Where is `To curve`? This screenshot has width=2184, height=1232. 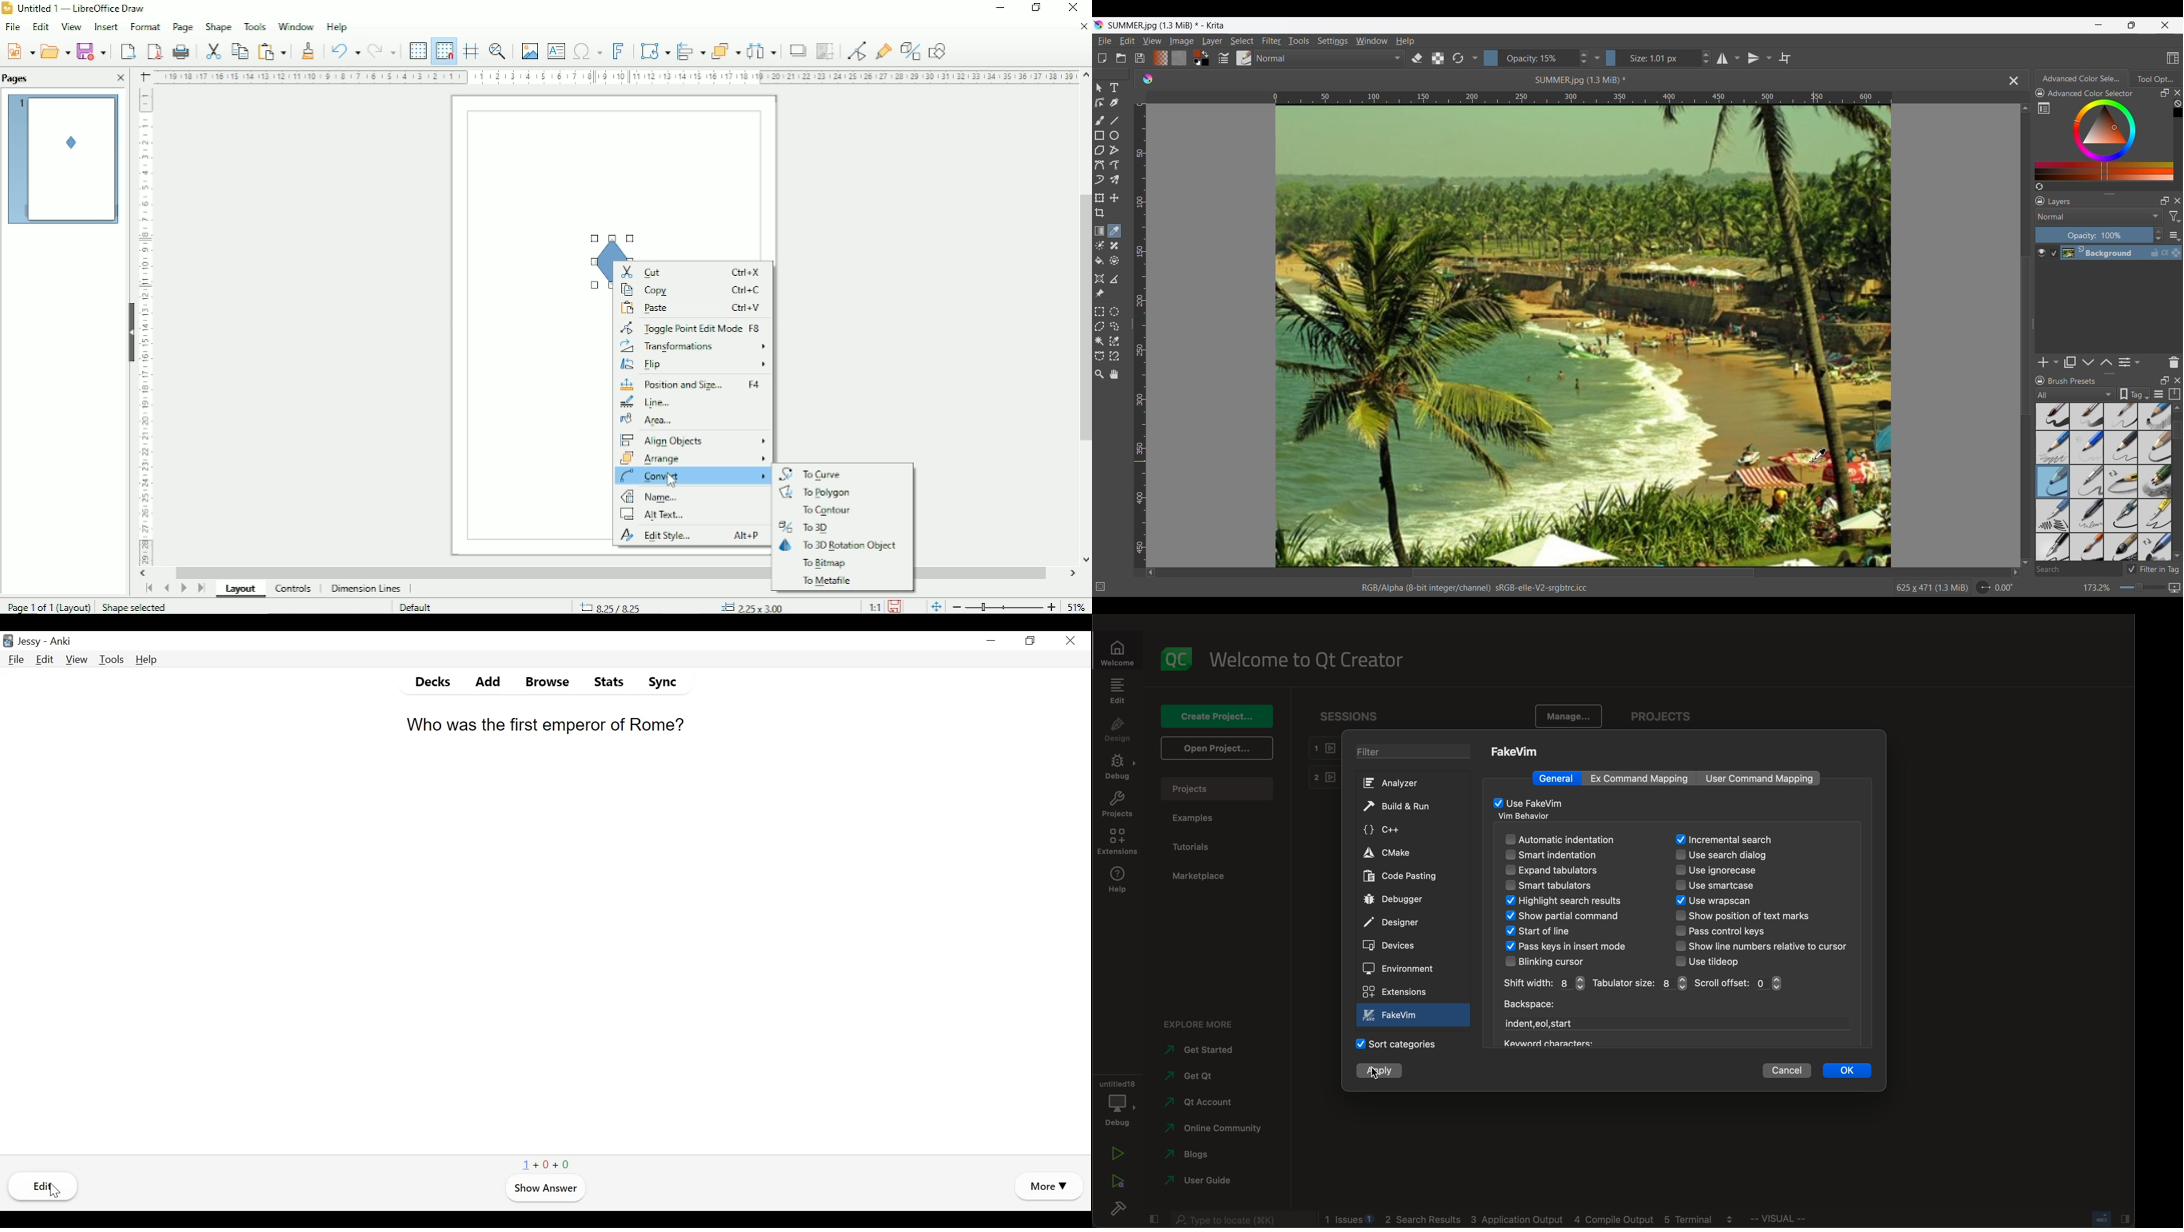 To curve is located at coordinates (814, 473).